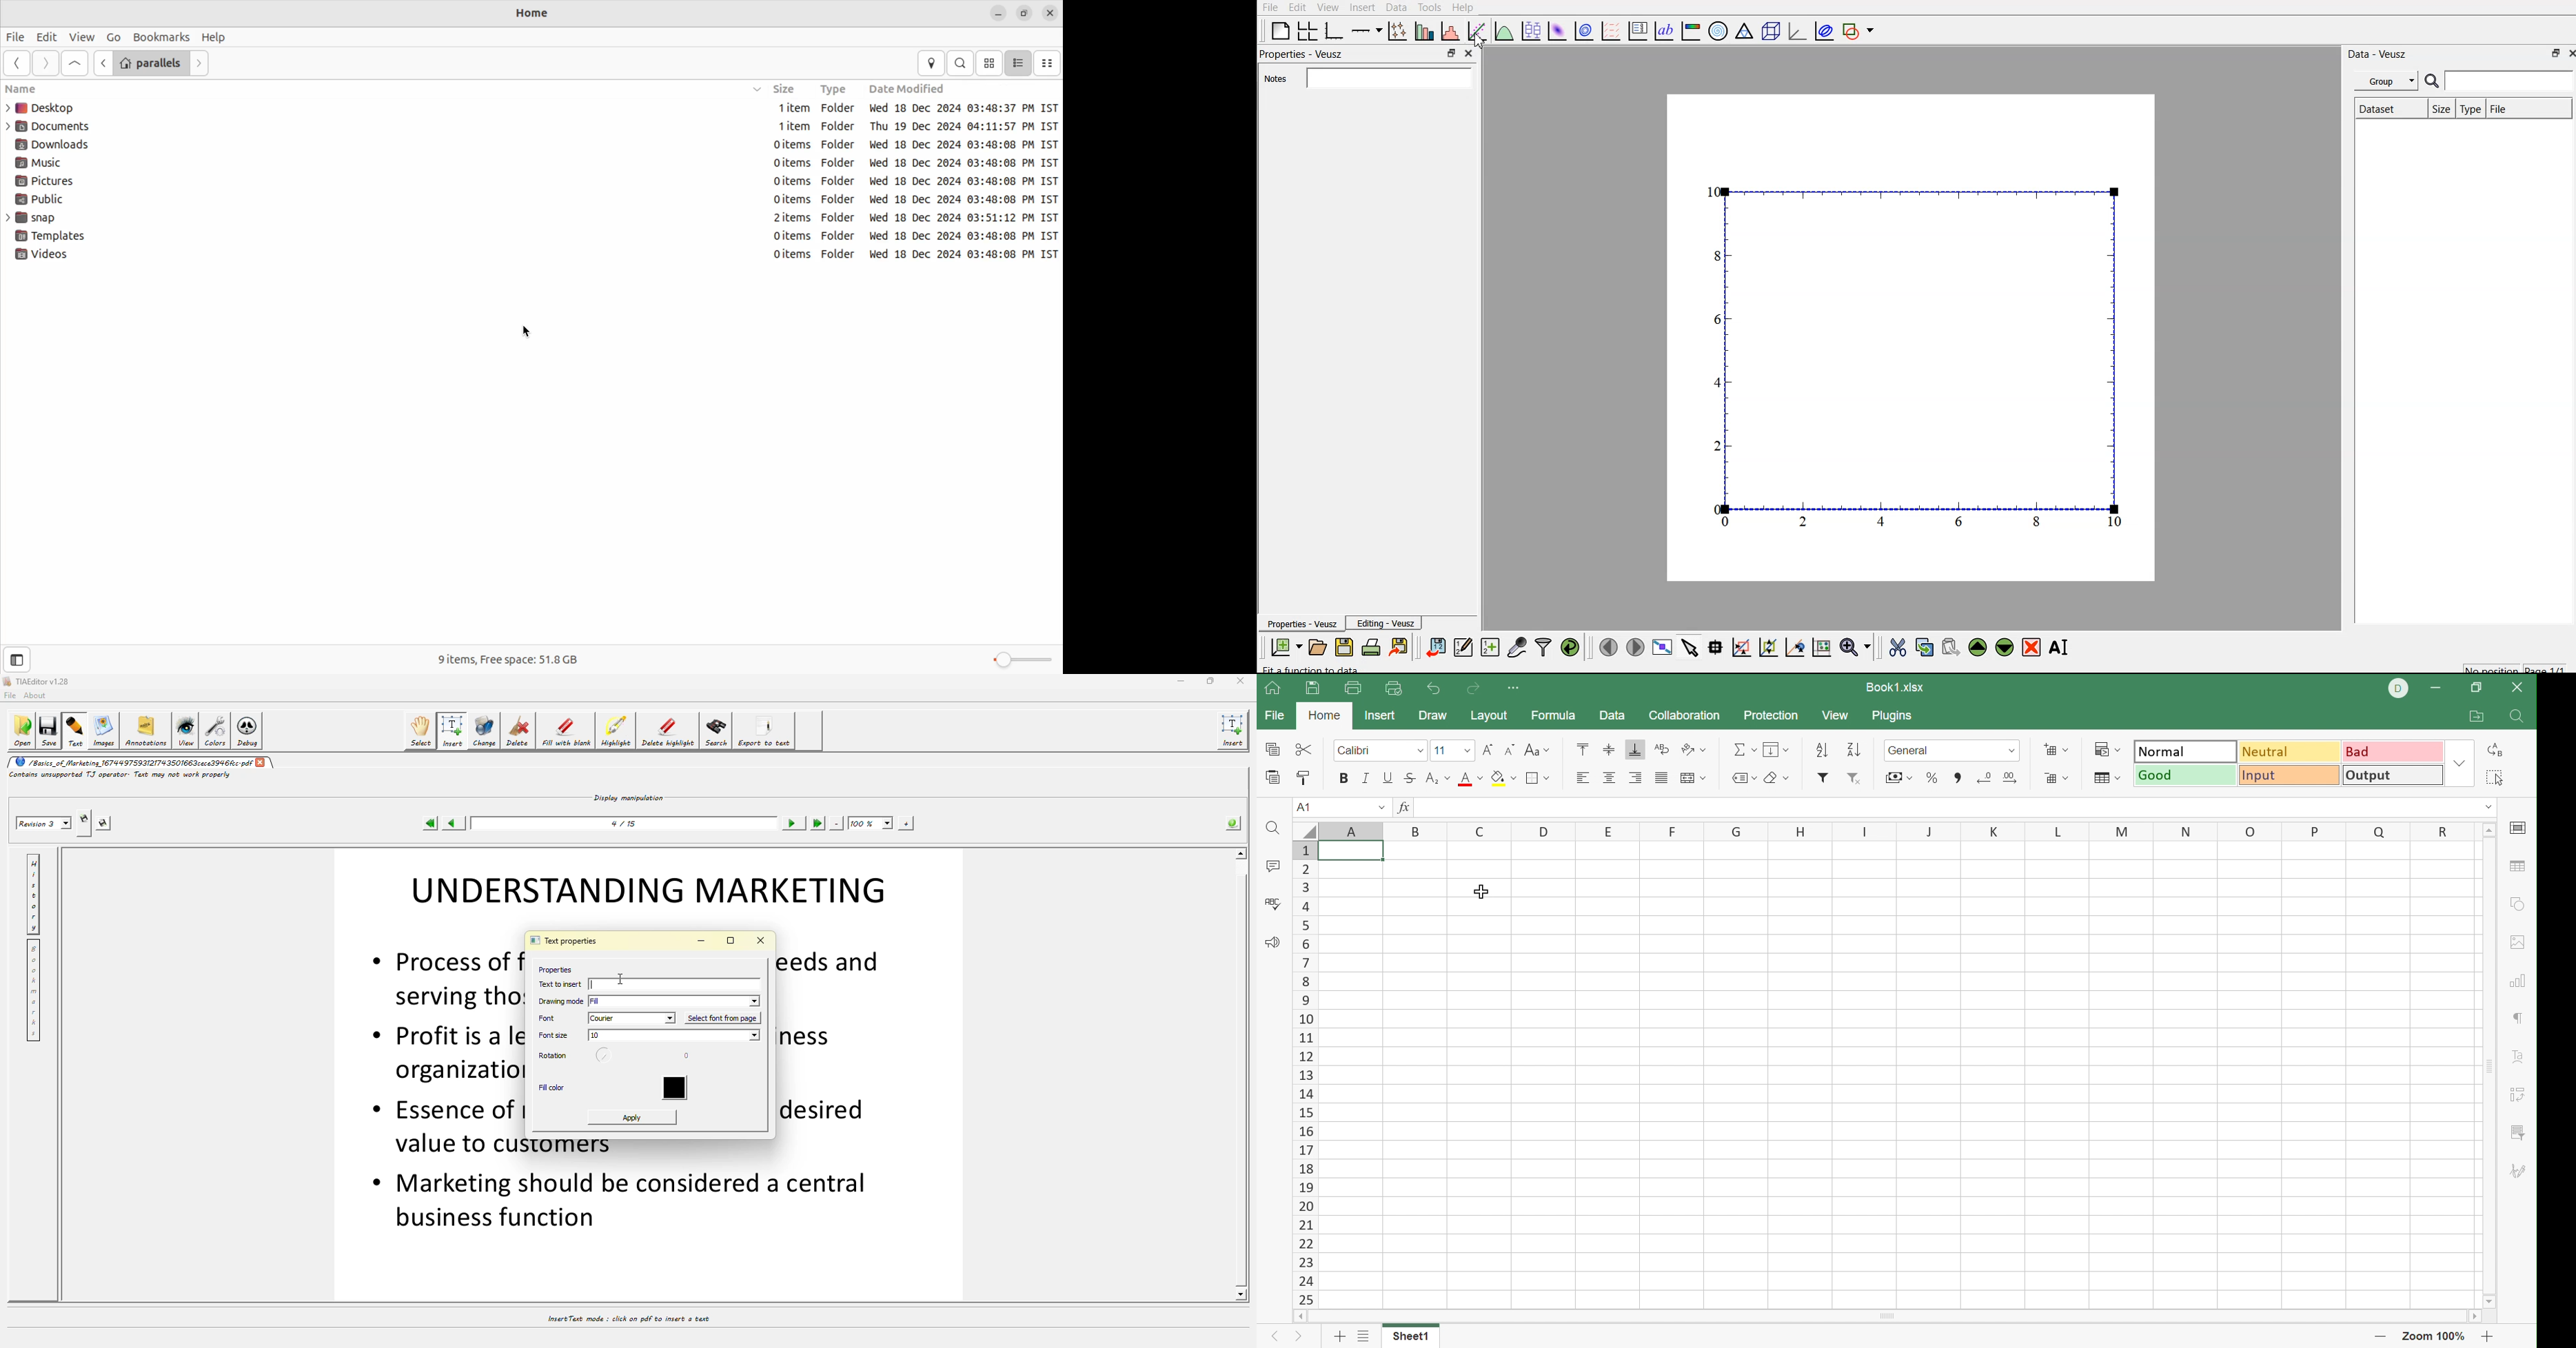 The image size is (2576, 1372). I want to click on Scroll bar, so click(1887, 1316).